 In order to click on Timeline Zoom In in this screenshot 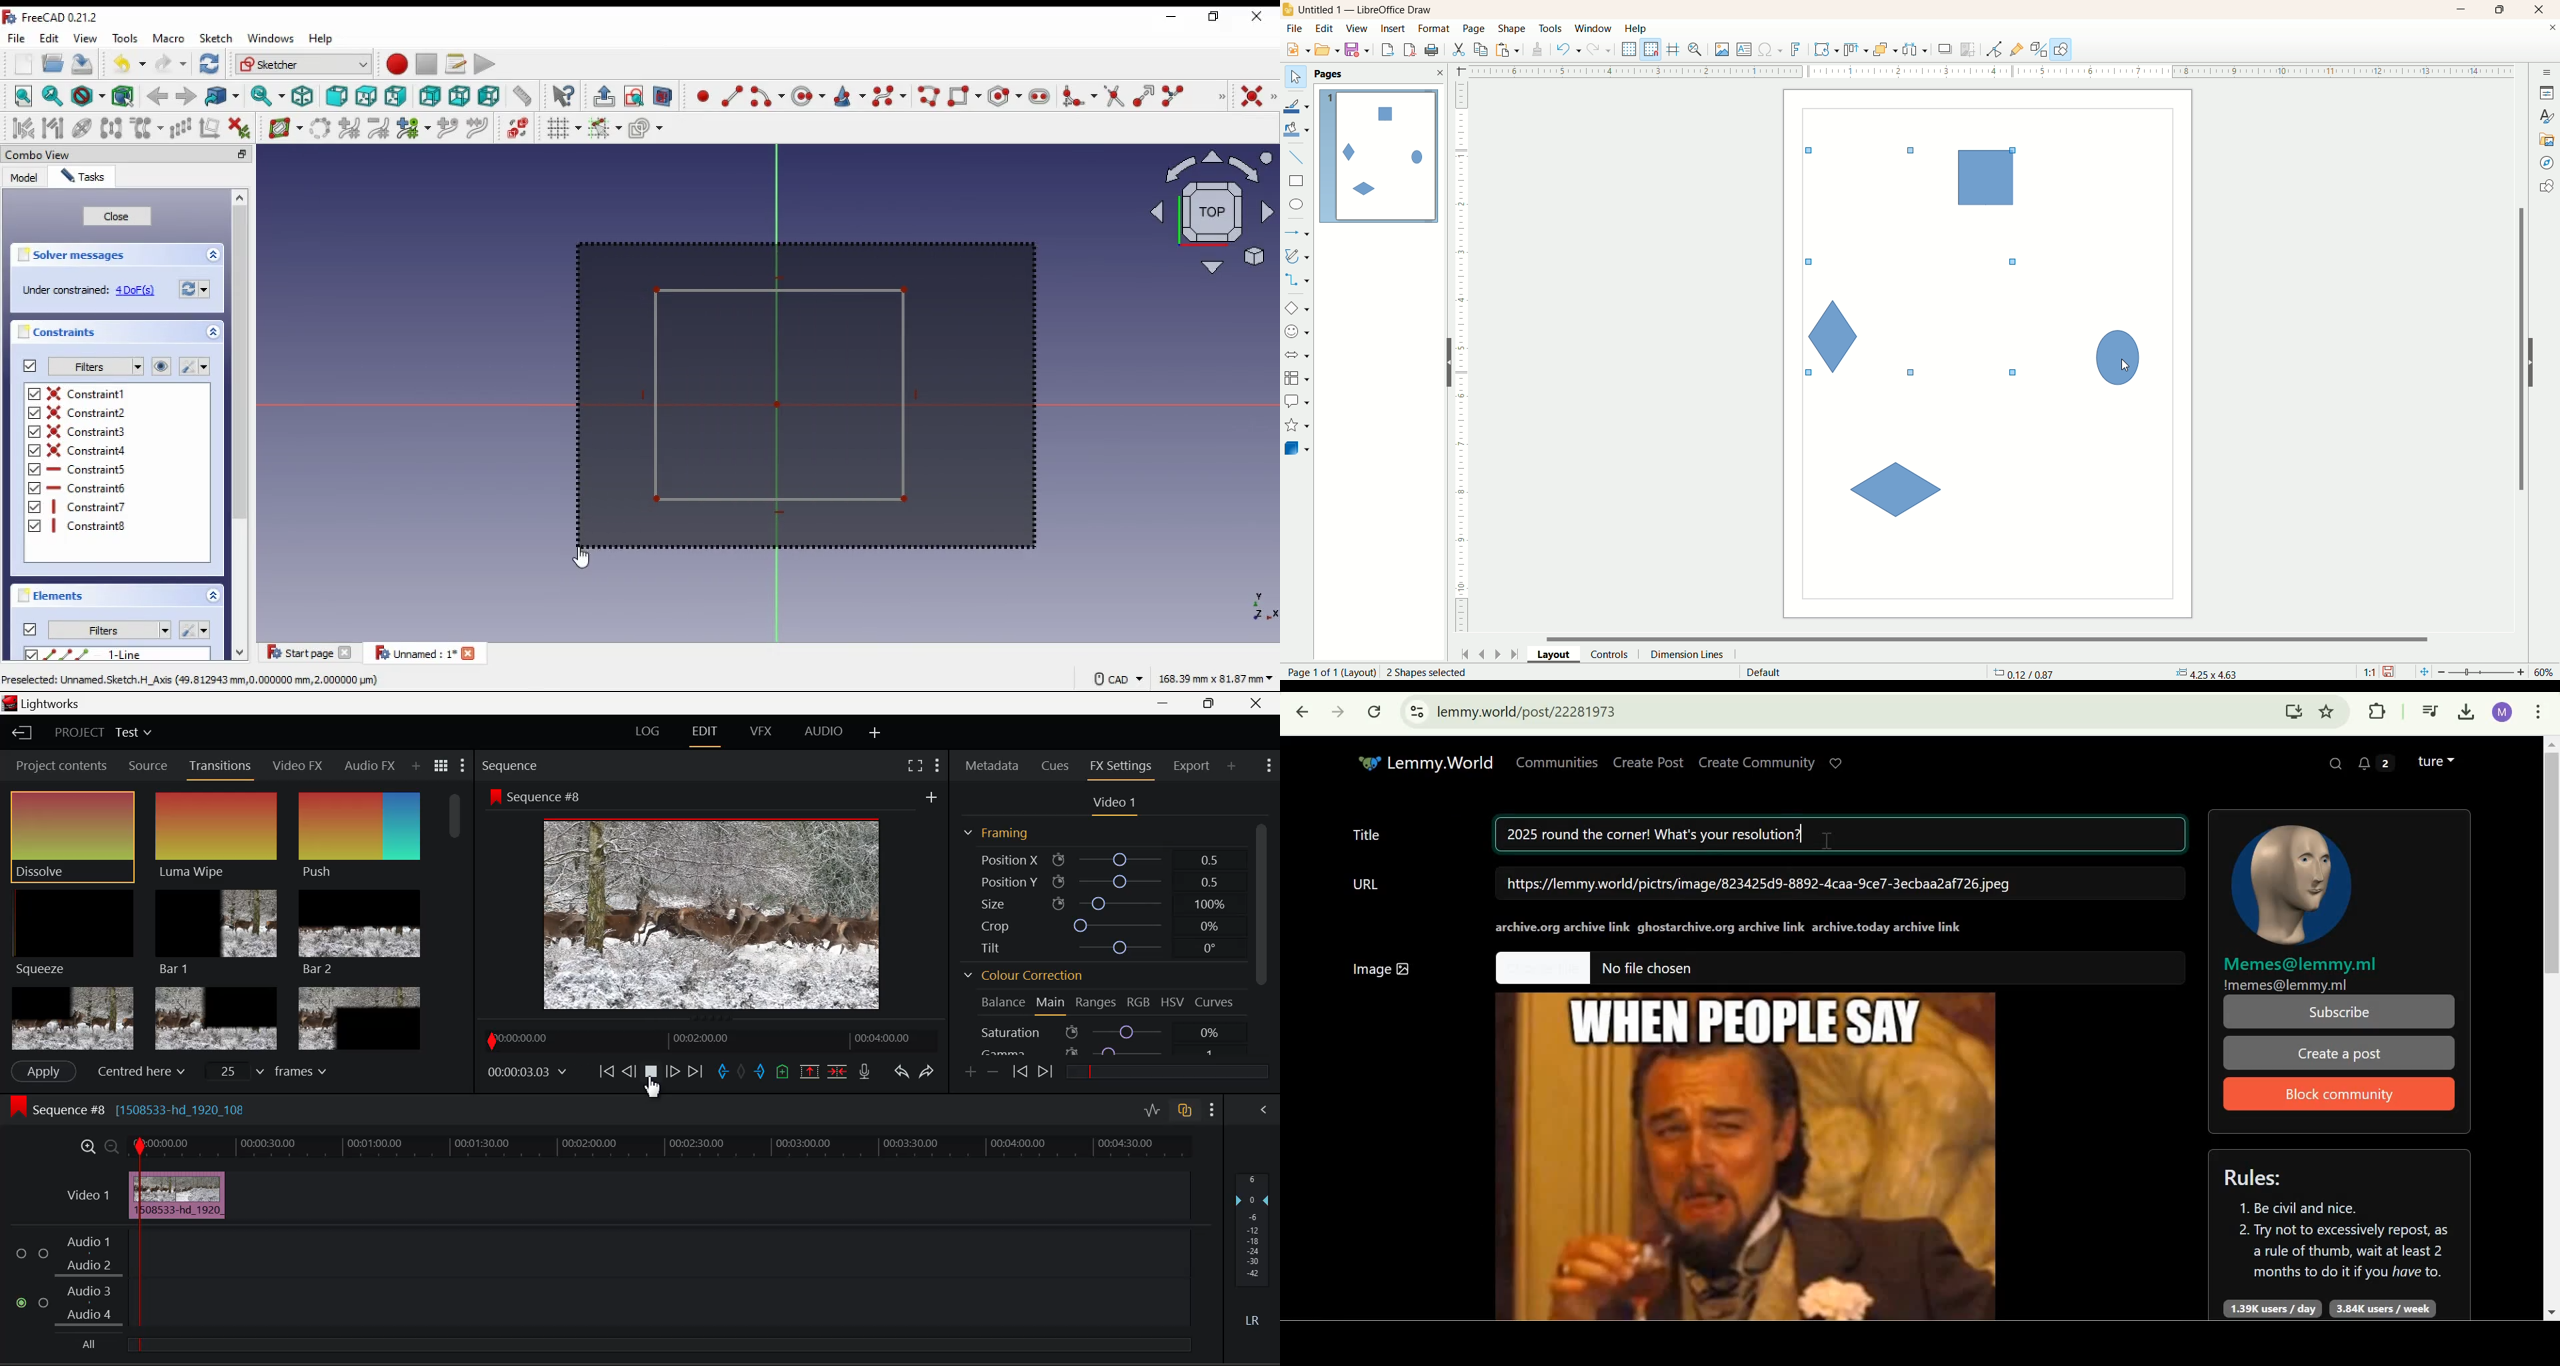, I will do `click(88, 1147)`.